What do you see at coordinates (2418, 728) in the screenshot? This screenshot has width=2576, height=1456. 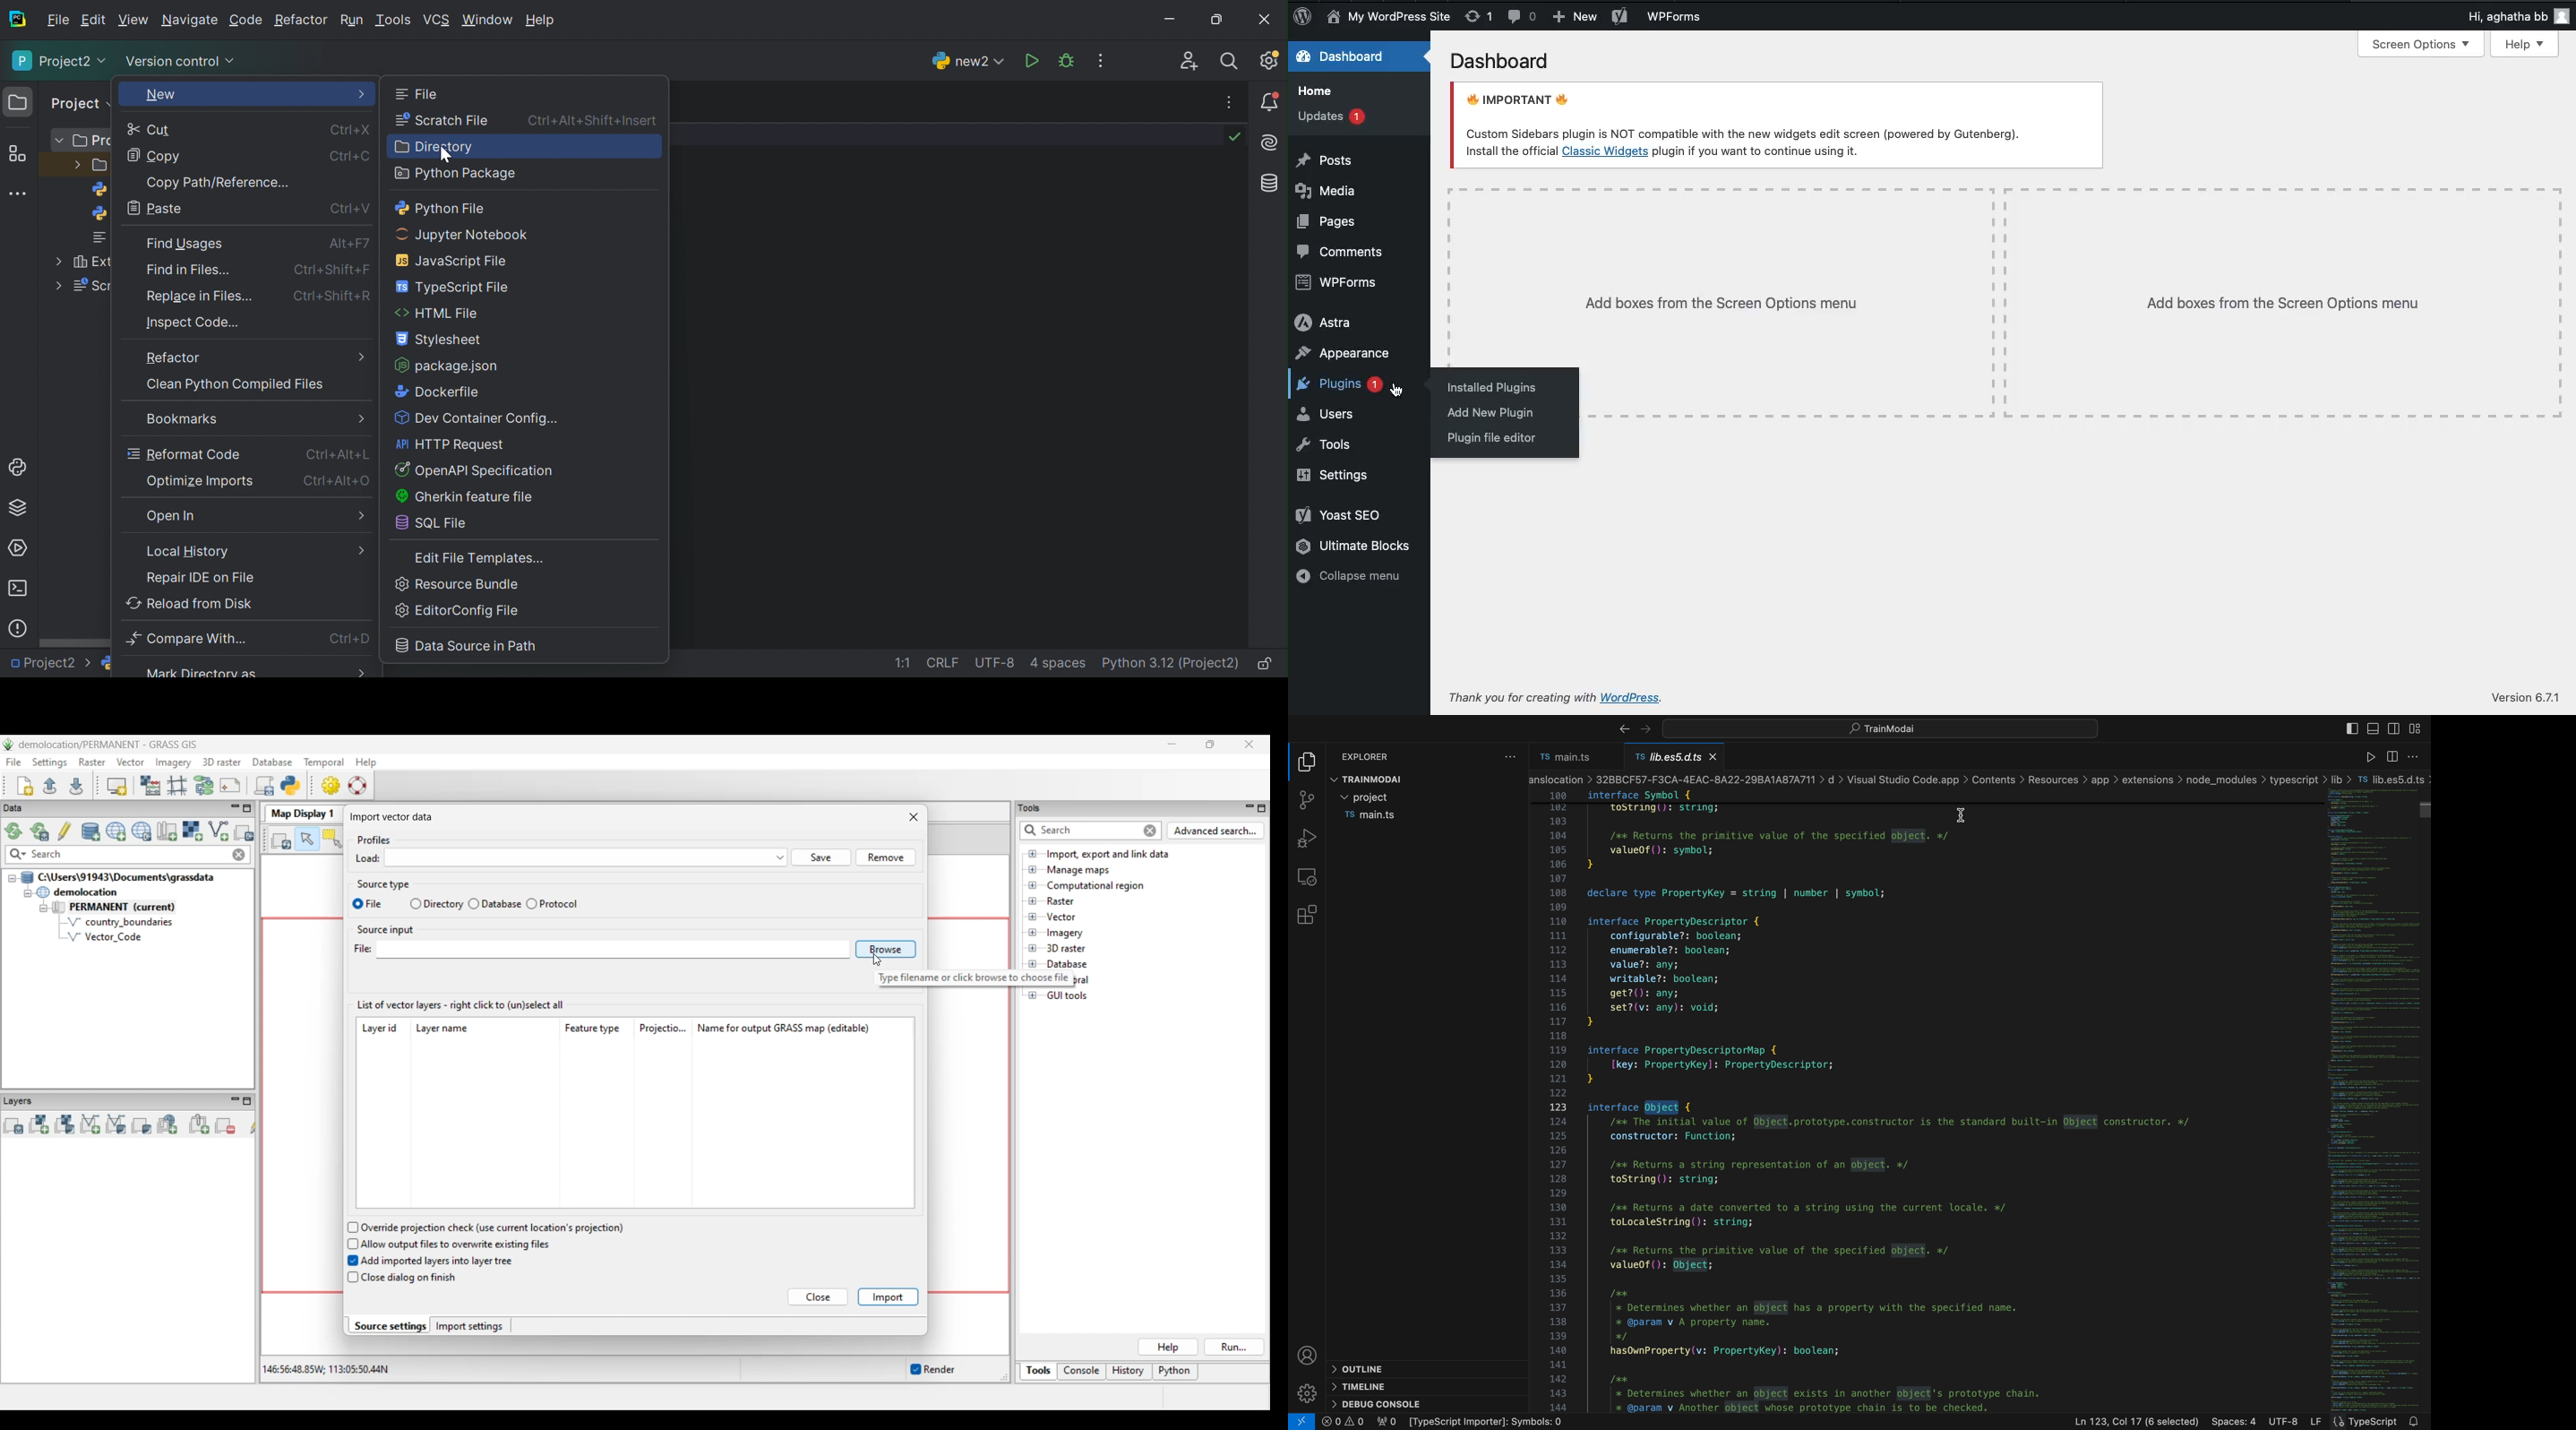 I see `layouts` at bounding box center [2418, 728].